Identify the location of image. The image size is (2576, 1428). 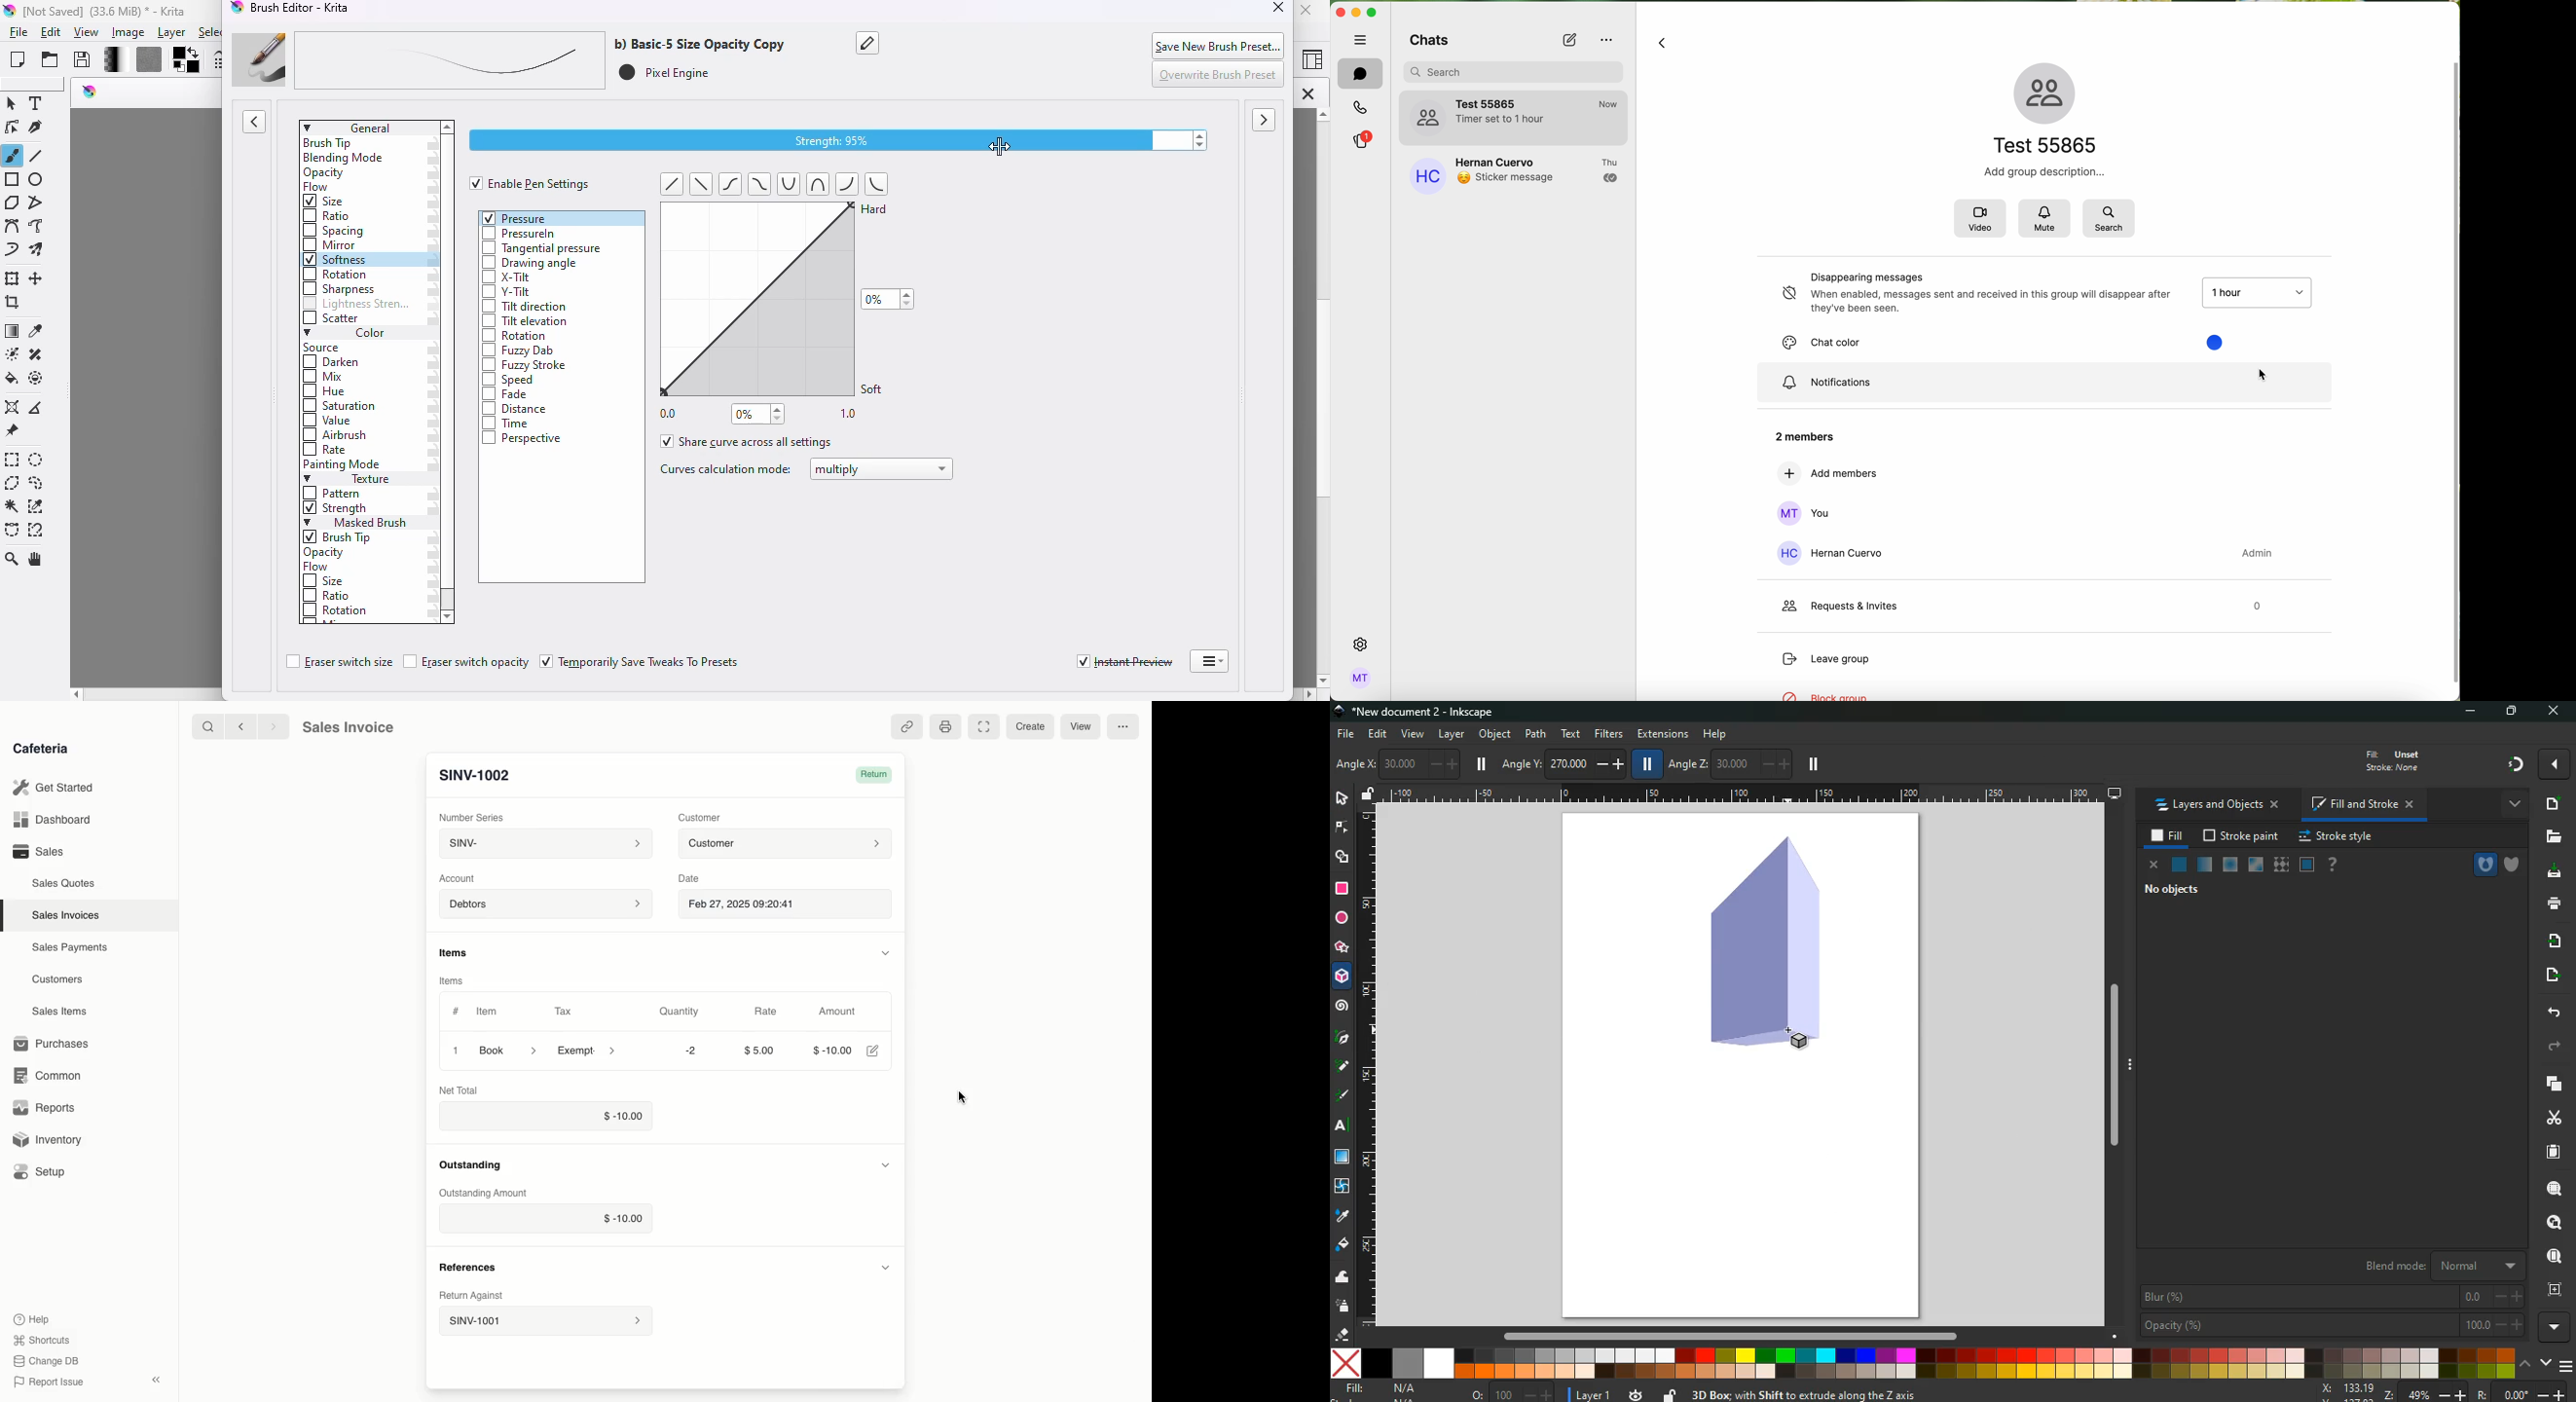
(129, 32).